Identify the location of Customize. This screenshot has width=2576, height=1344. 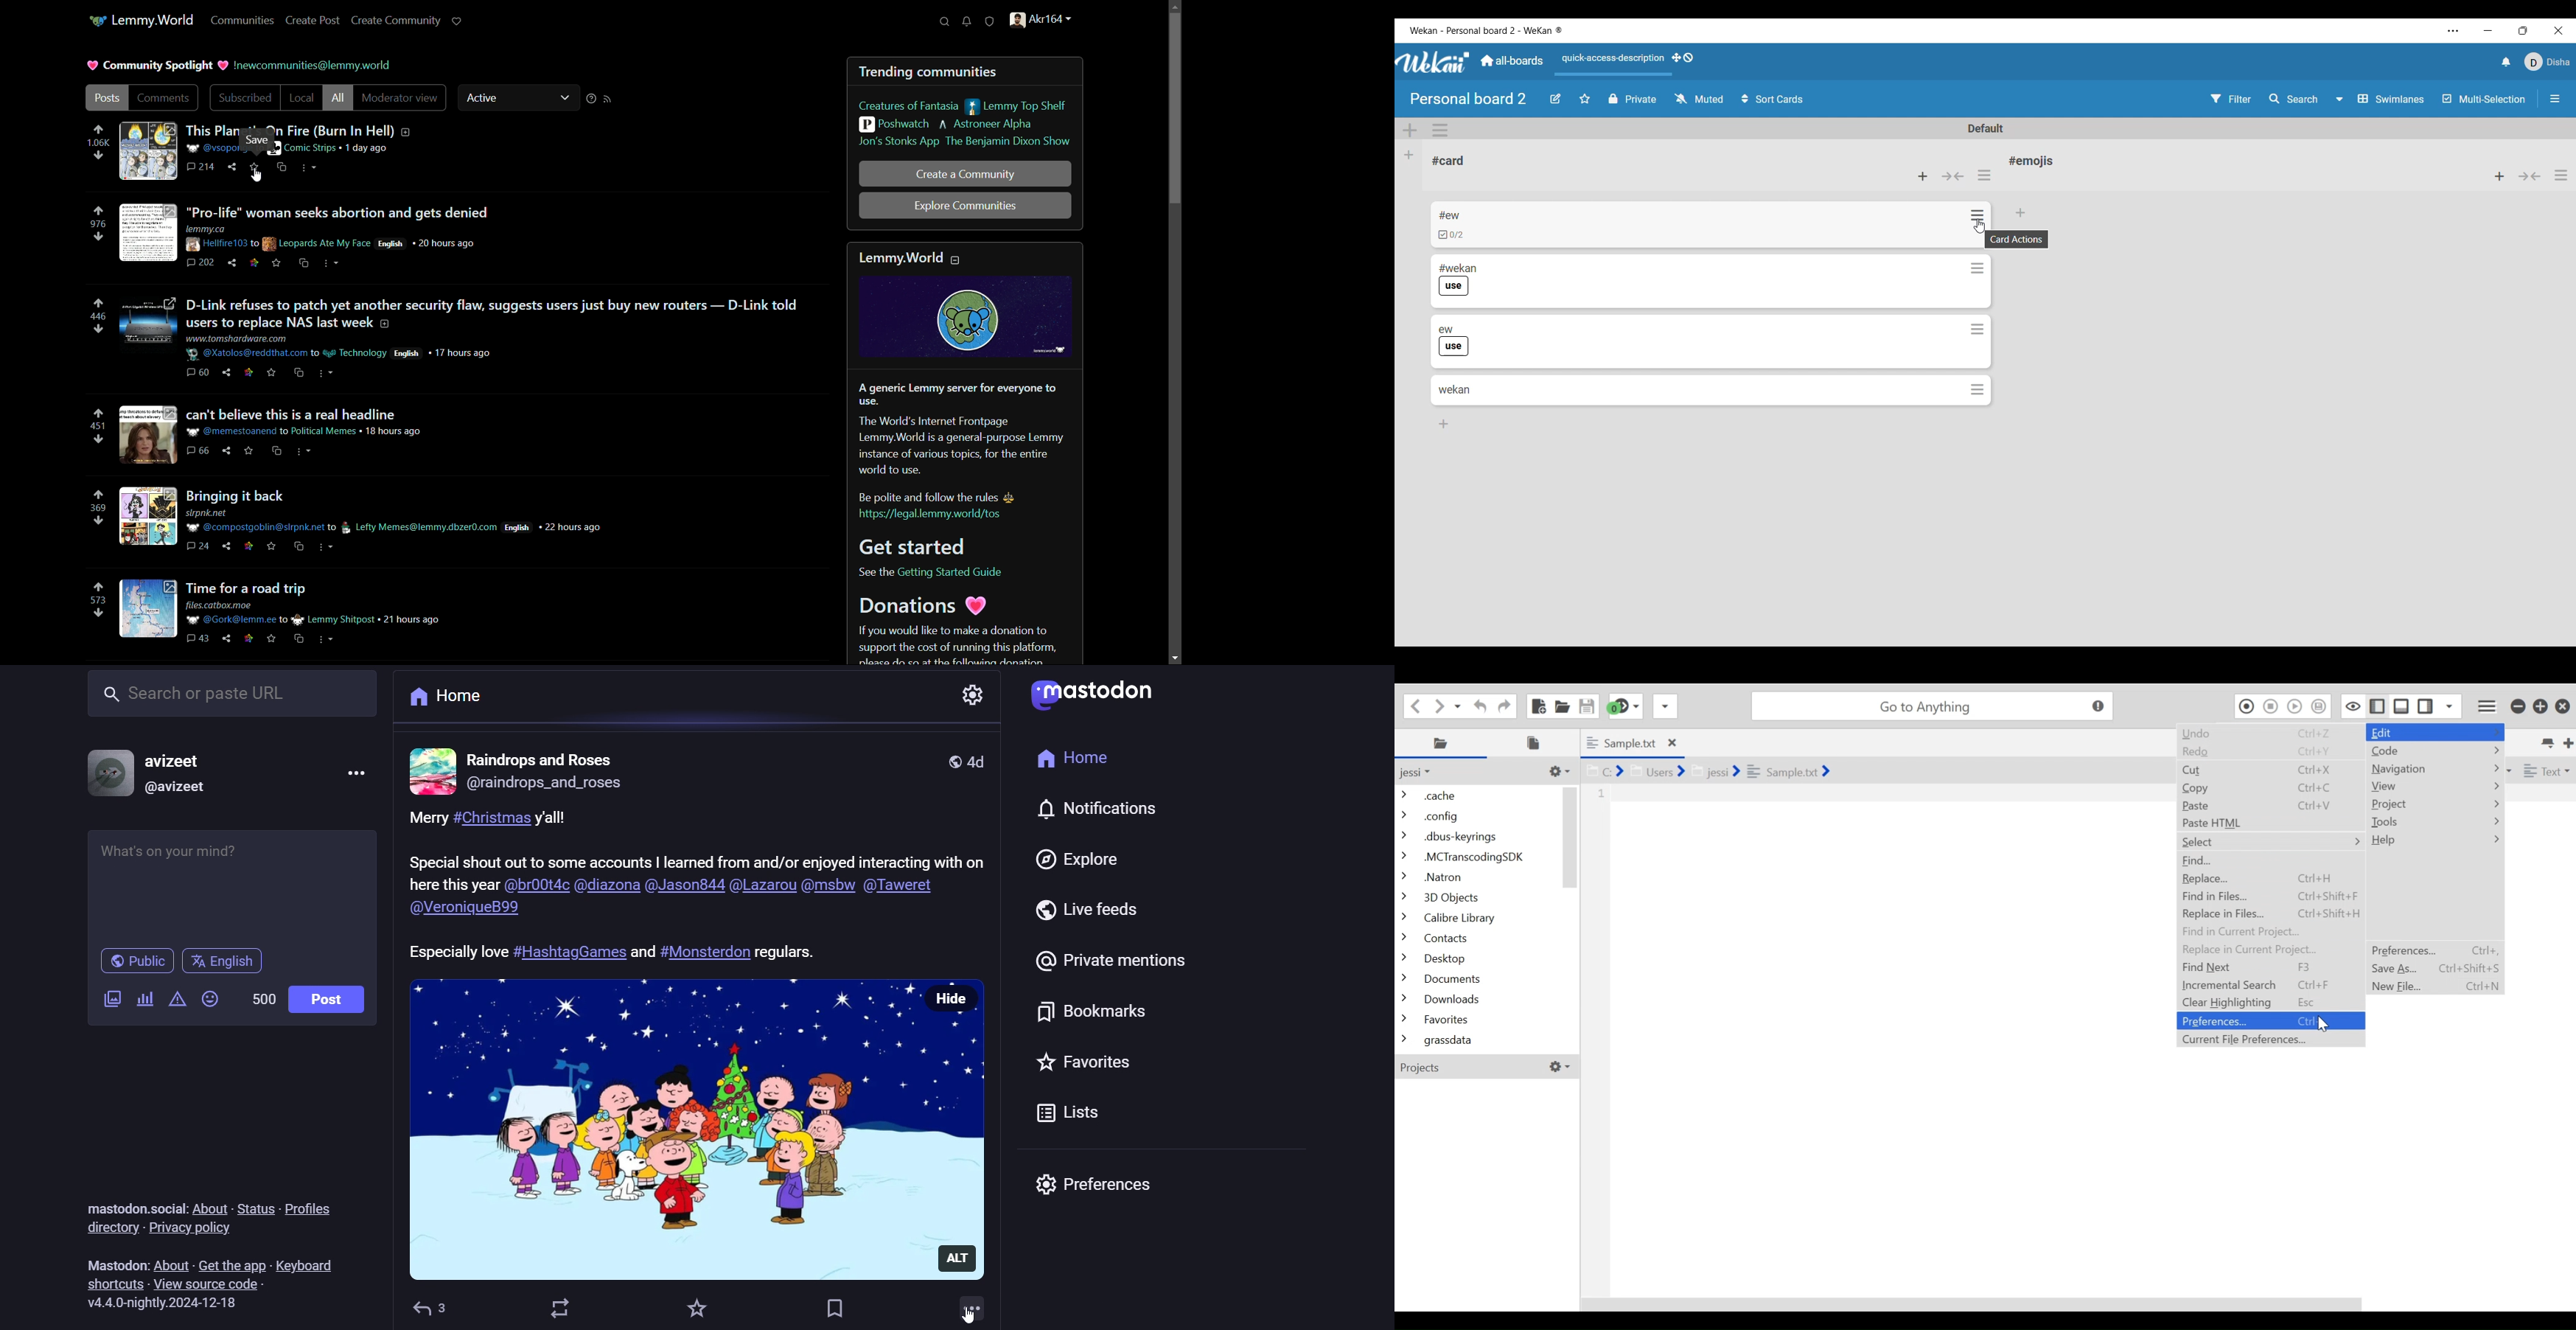
(1558, 771).